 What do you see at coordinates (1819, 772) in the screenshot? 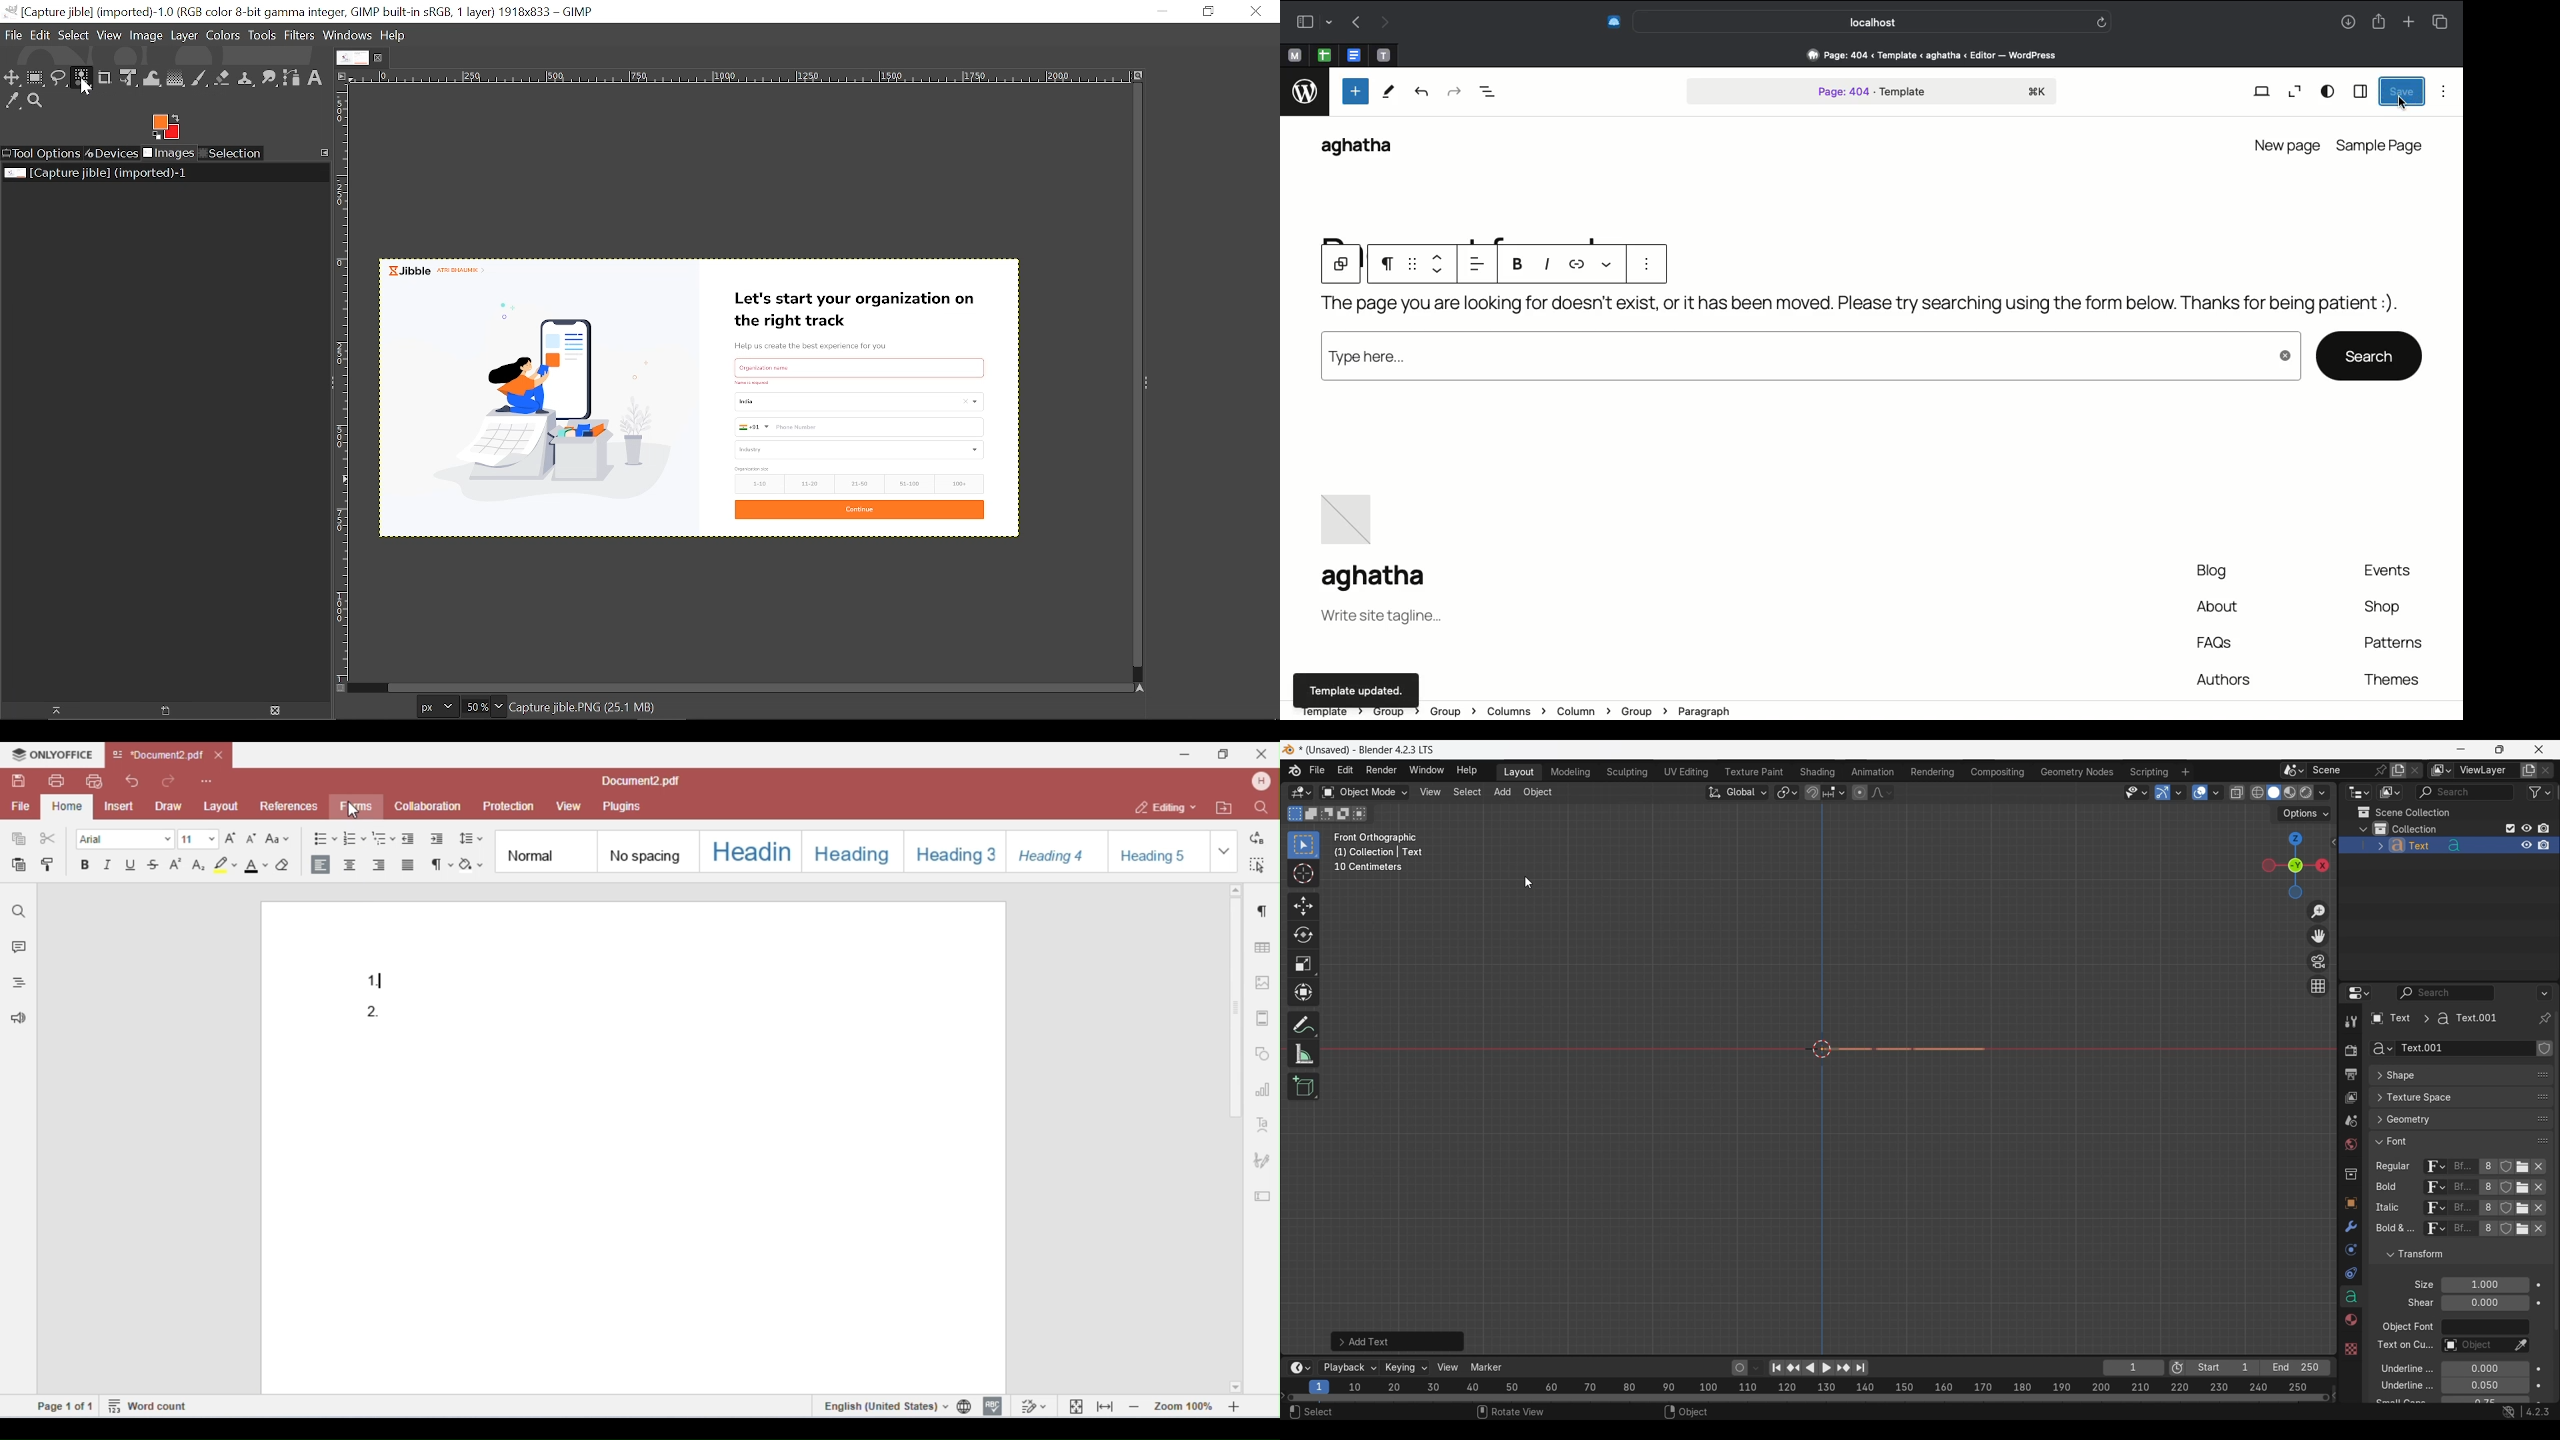
I see `Shading workspace ` at bounding box center [1819, 772].